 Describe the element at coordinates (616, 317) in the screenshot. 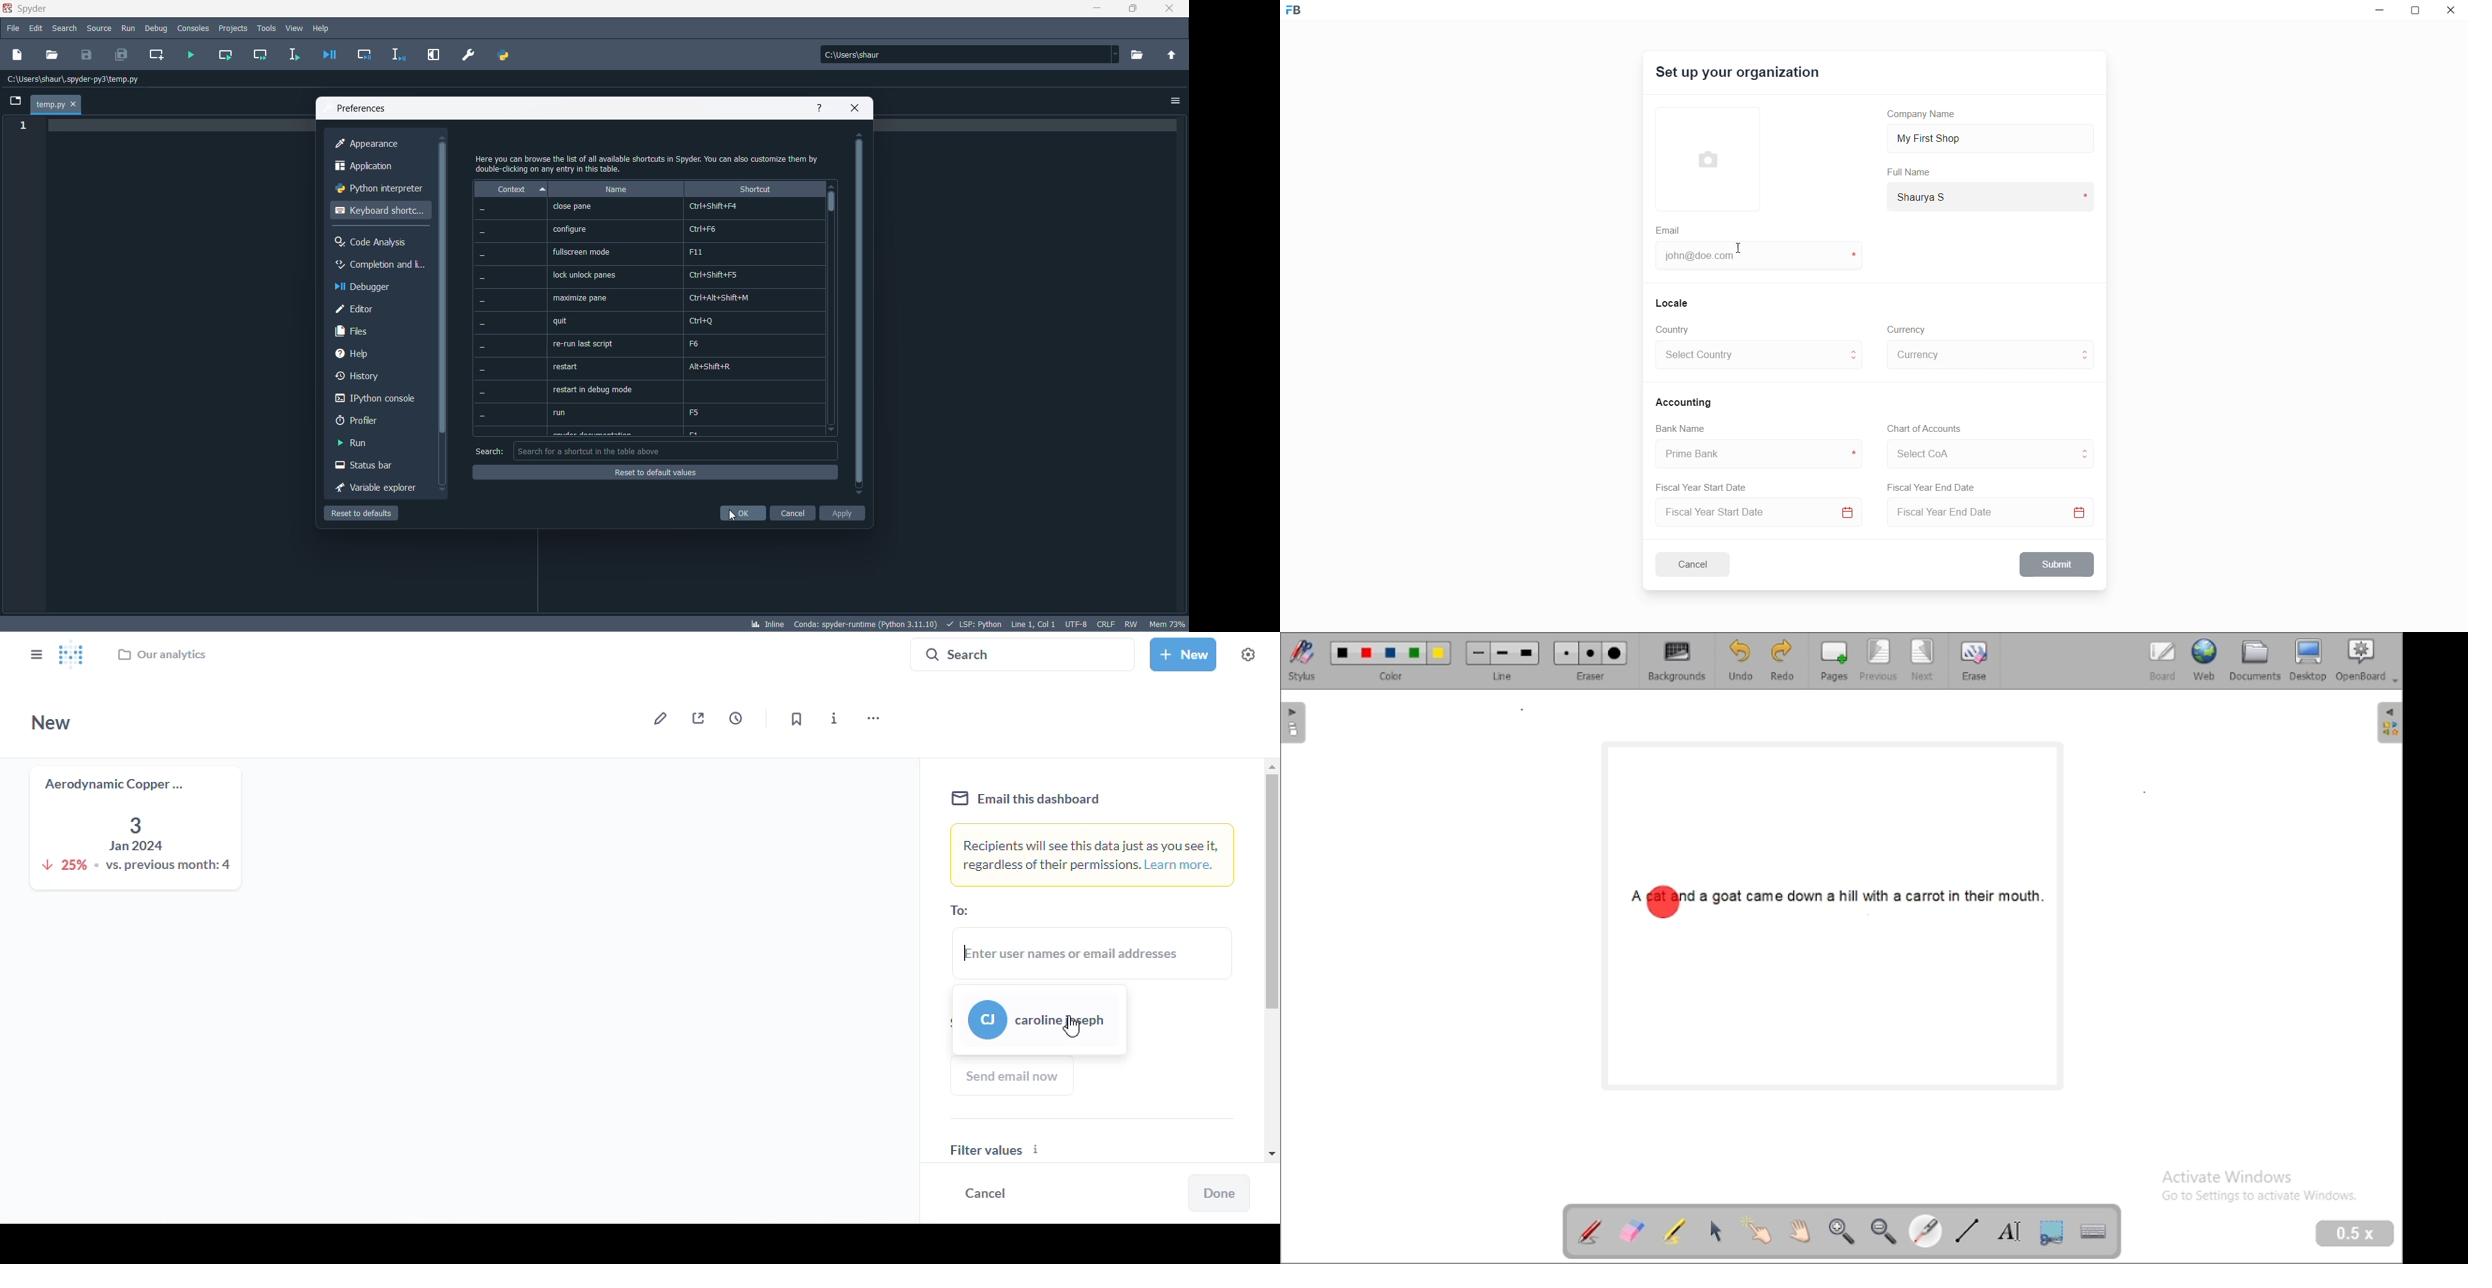

I see `name options` at that location.